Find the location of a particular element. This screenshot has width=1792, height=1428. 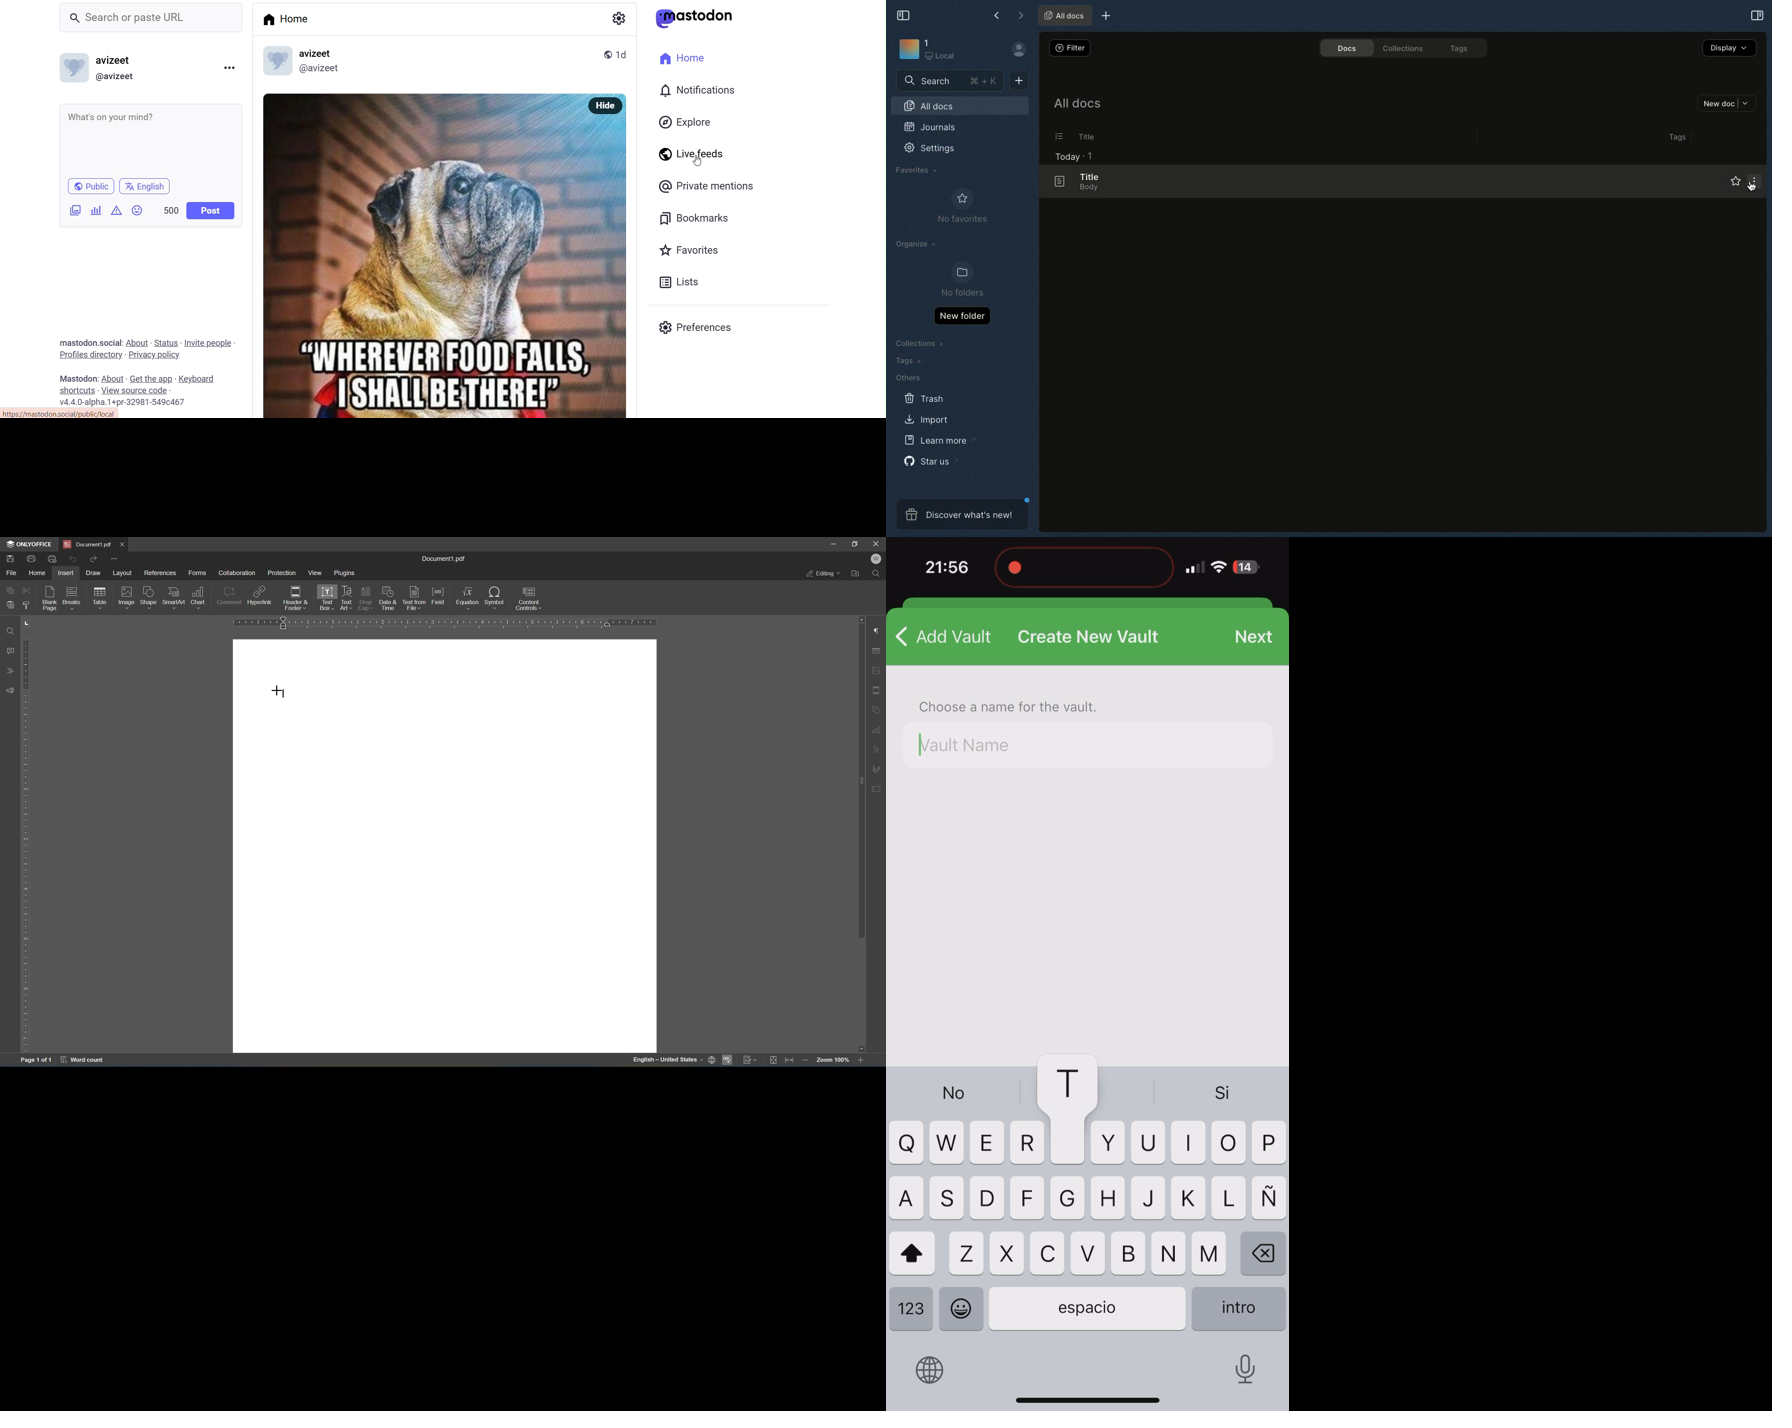

public is located at coordinates (607, 55).